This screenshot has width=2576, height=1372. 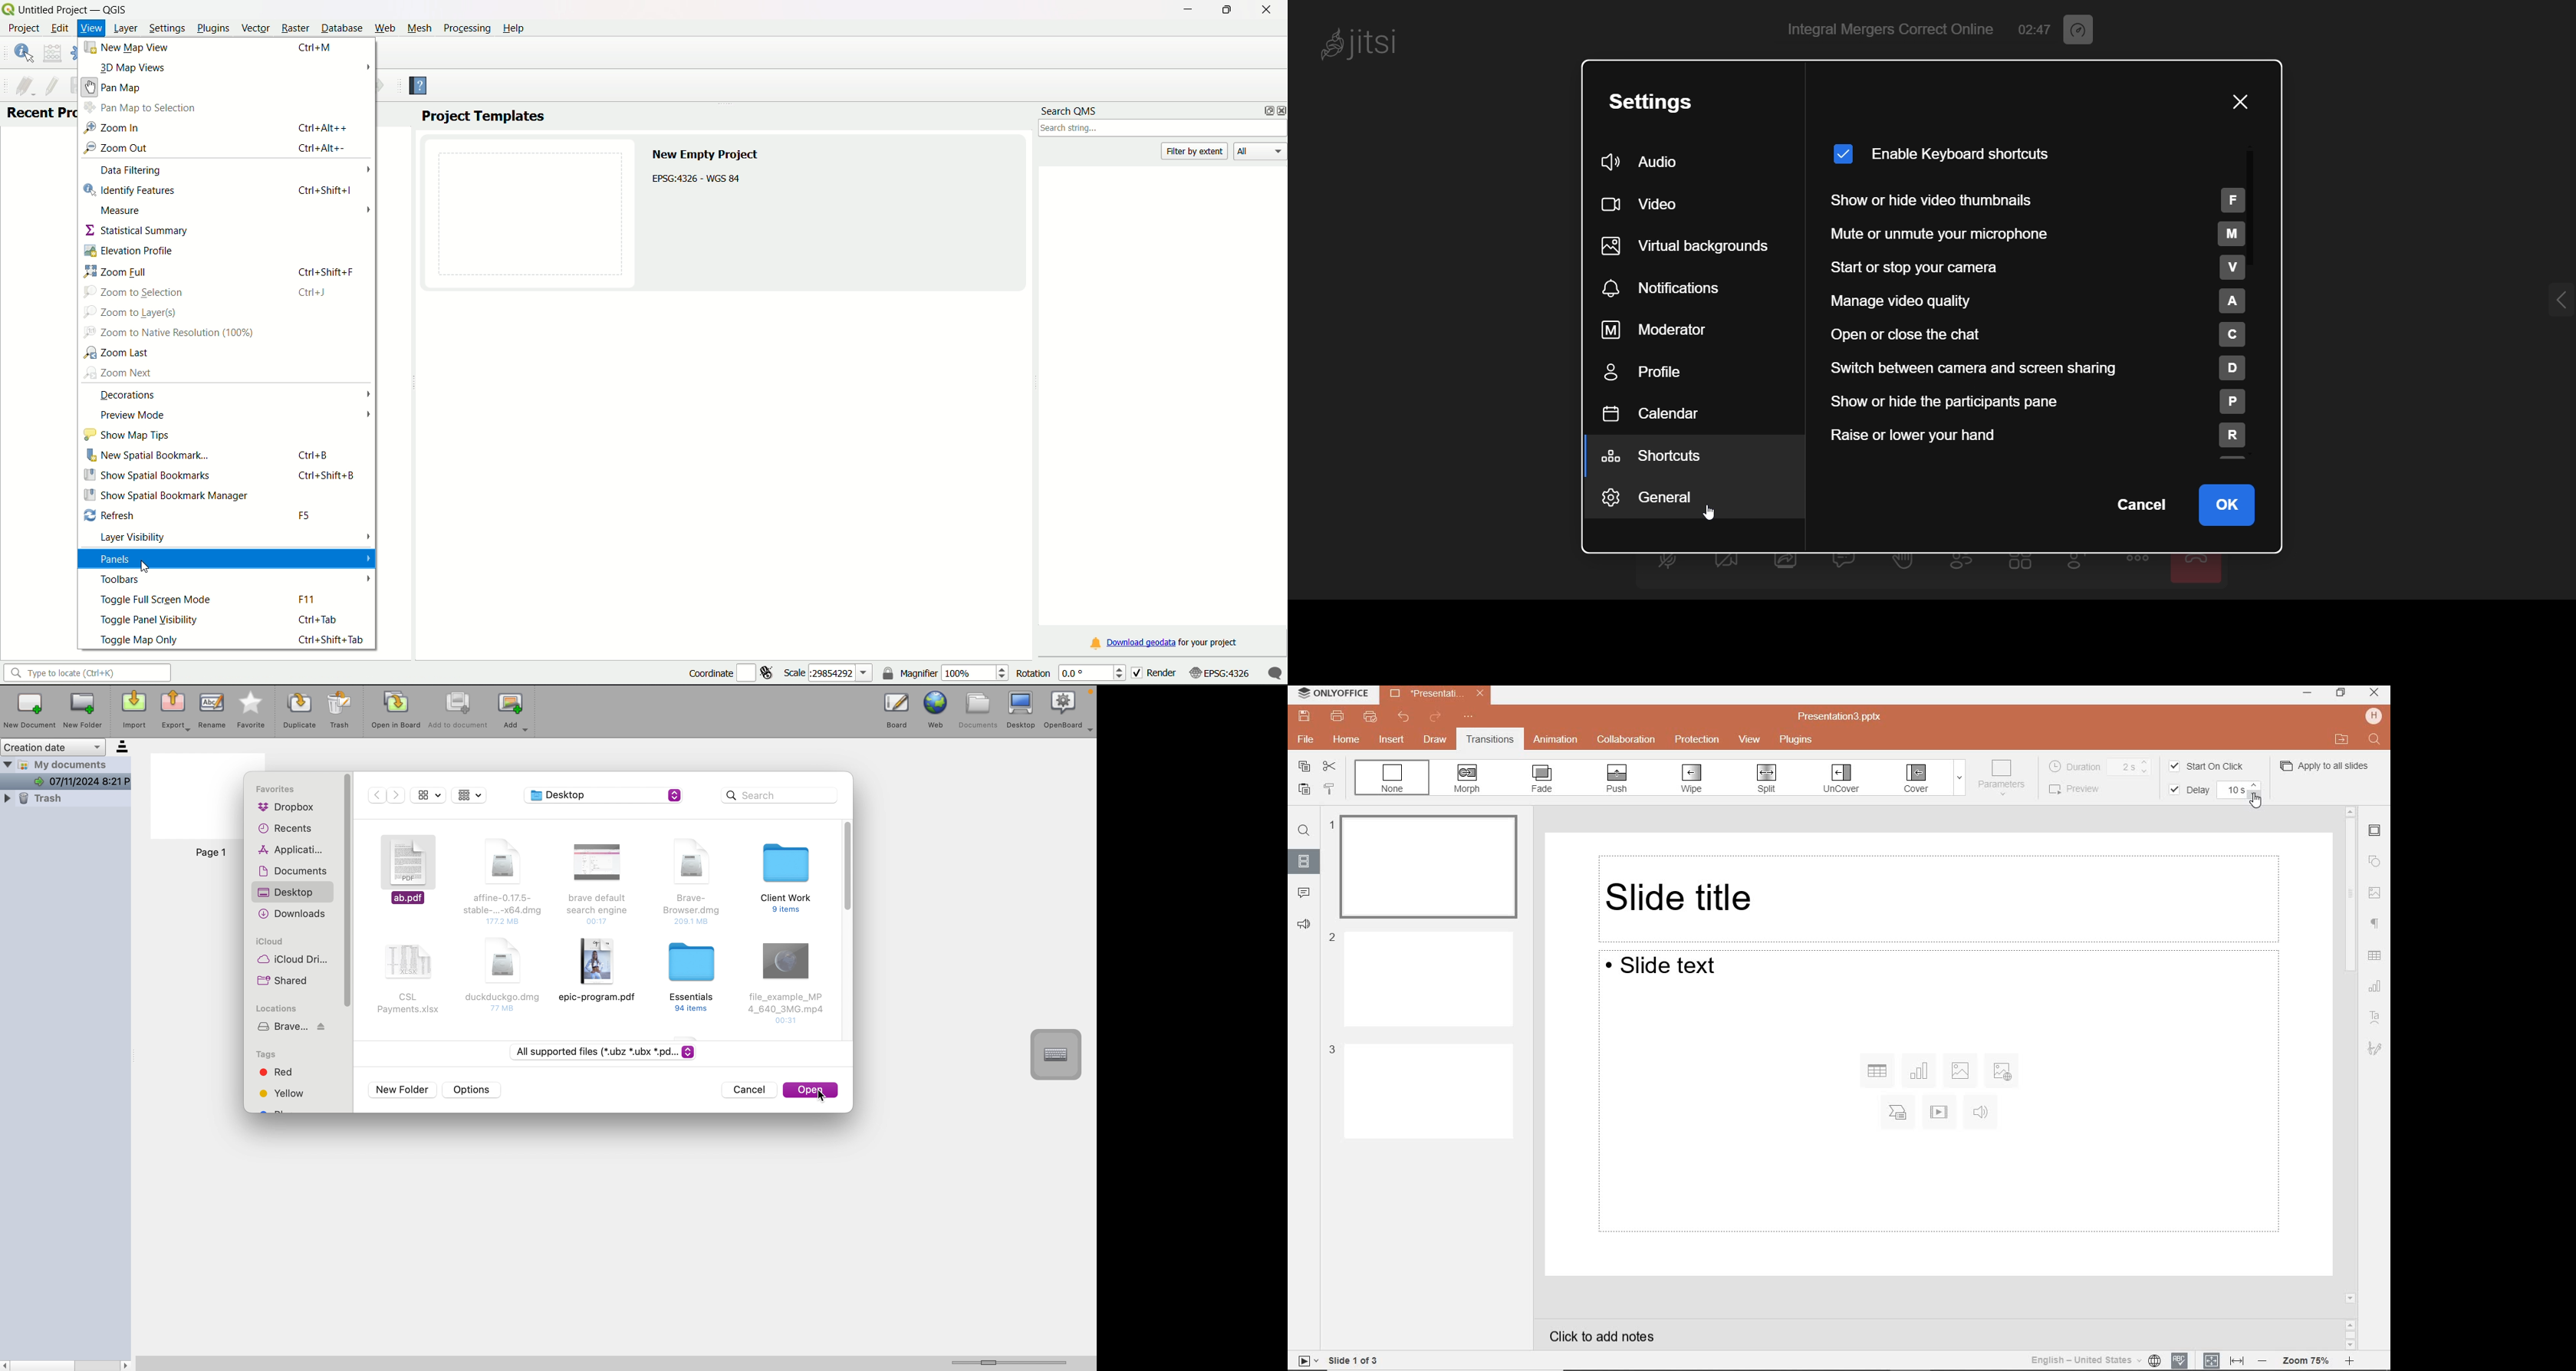 What do you see at coordinates (1064, 708) in the screenshot?
I see `openboard` at bounding box center [1064, 708].